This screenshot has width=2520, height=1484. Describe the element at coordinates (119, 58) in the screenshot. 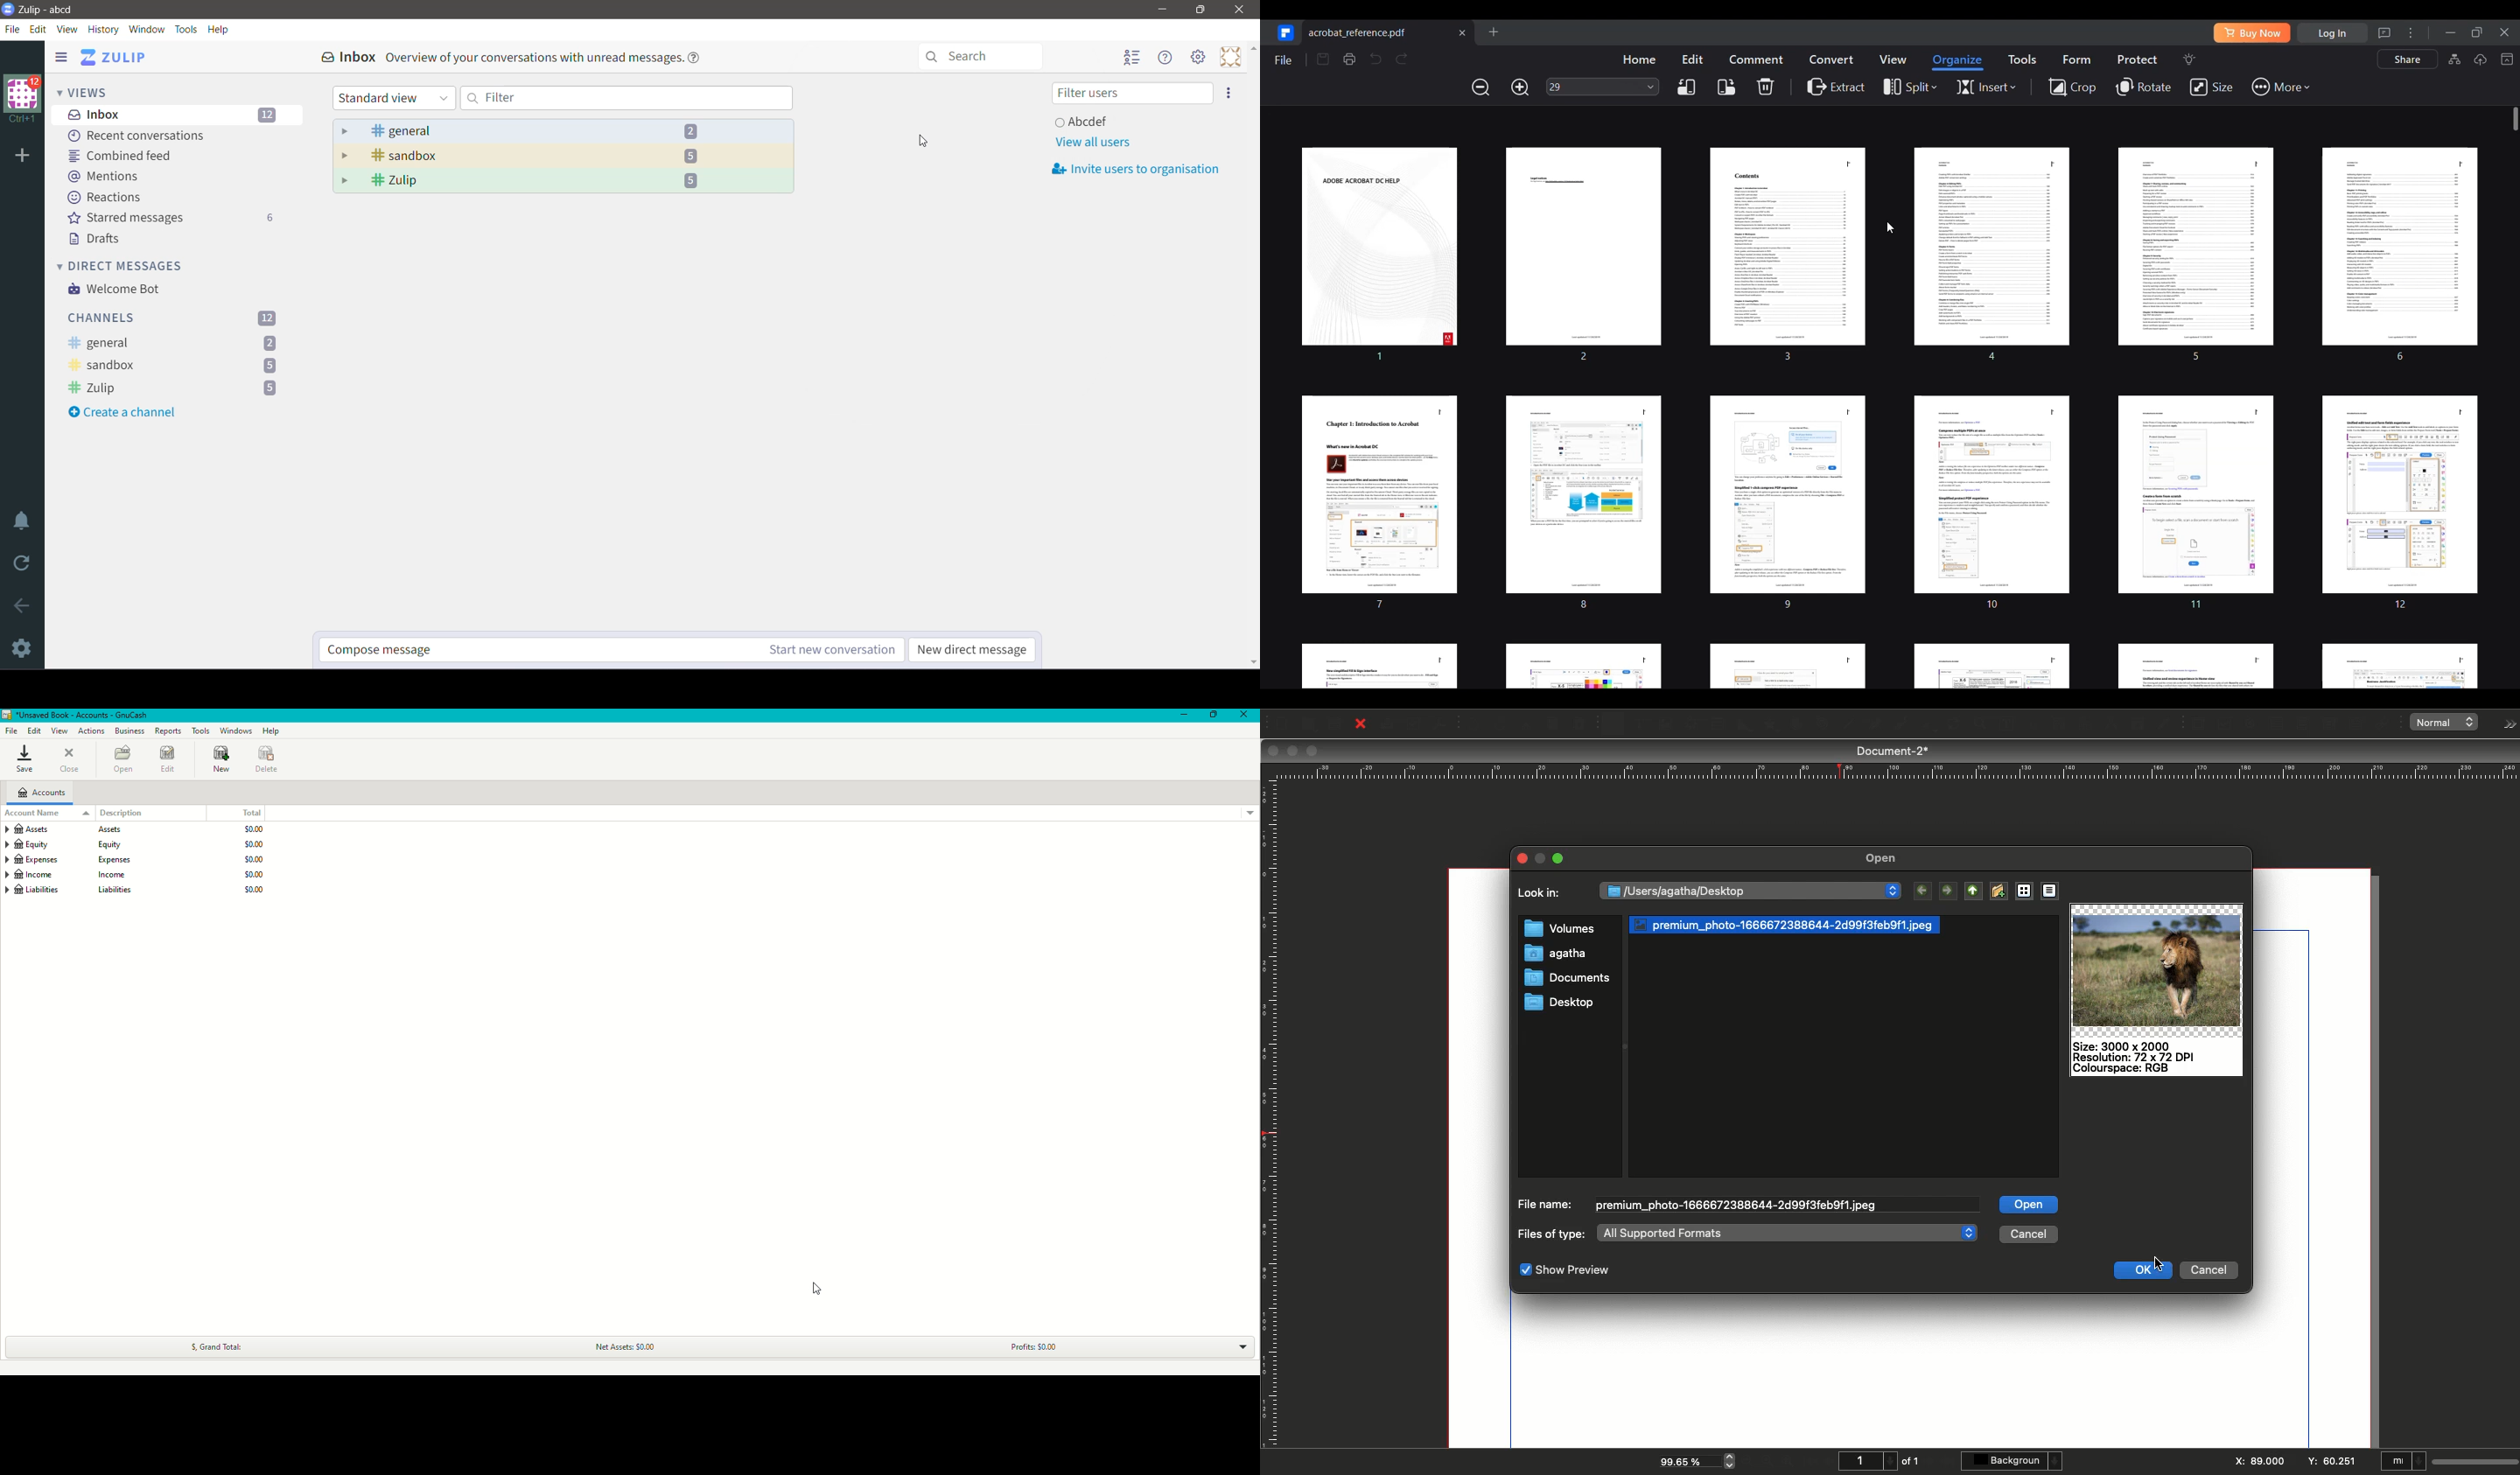

I see `Application name ( ZULIP)` at that location.